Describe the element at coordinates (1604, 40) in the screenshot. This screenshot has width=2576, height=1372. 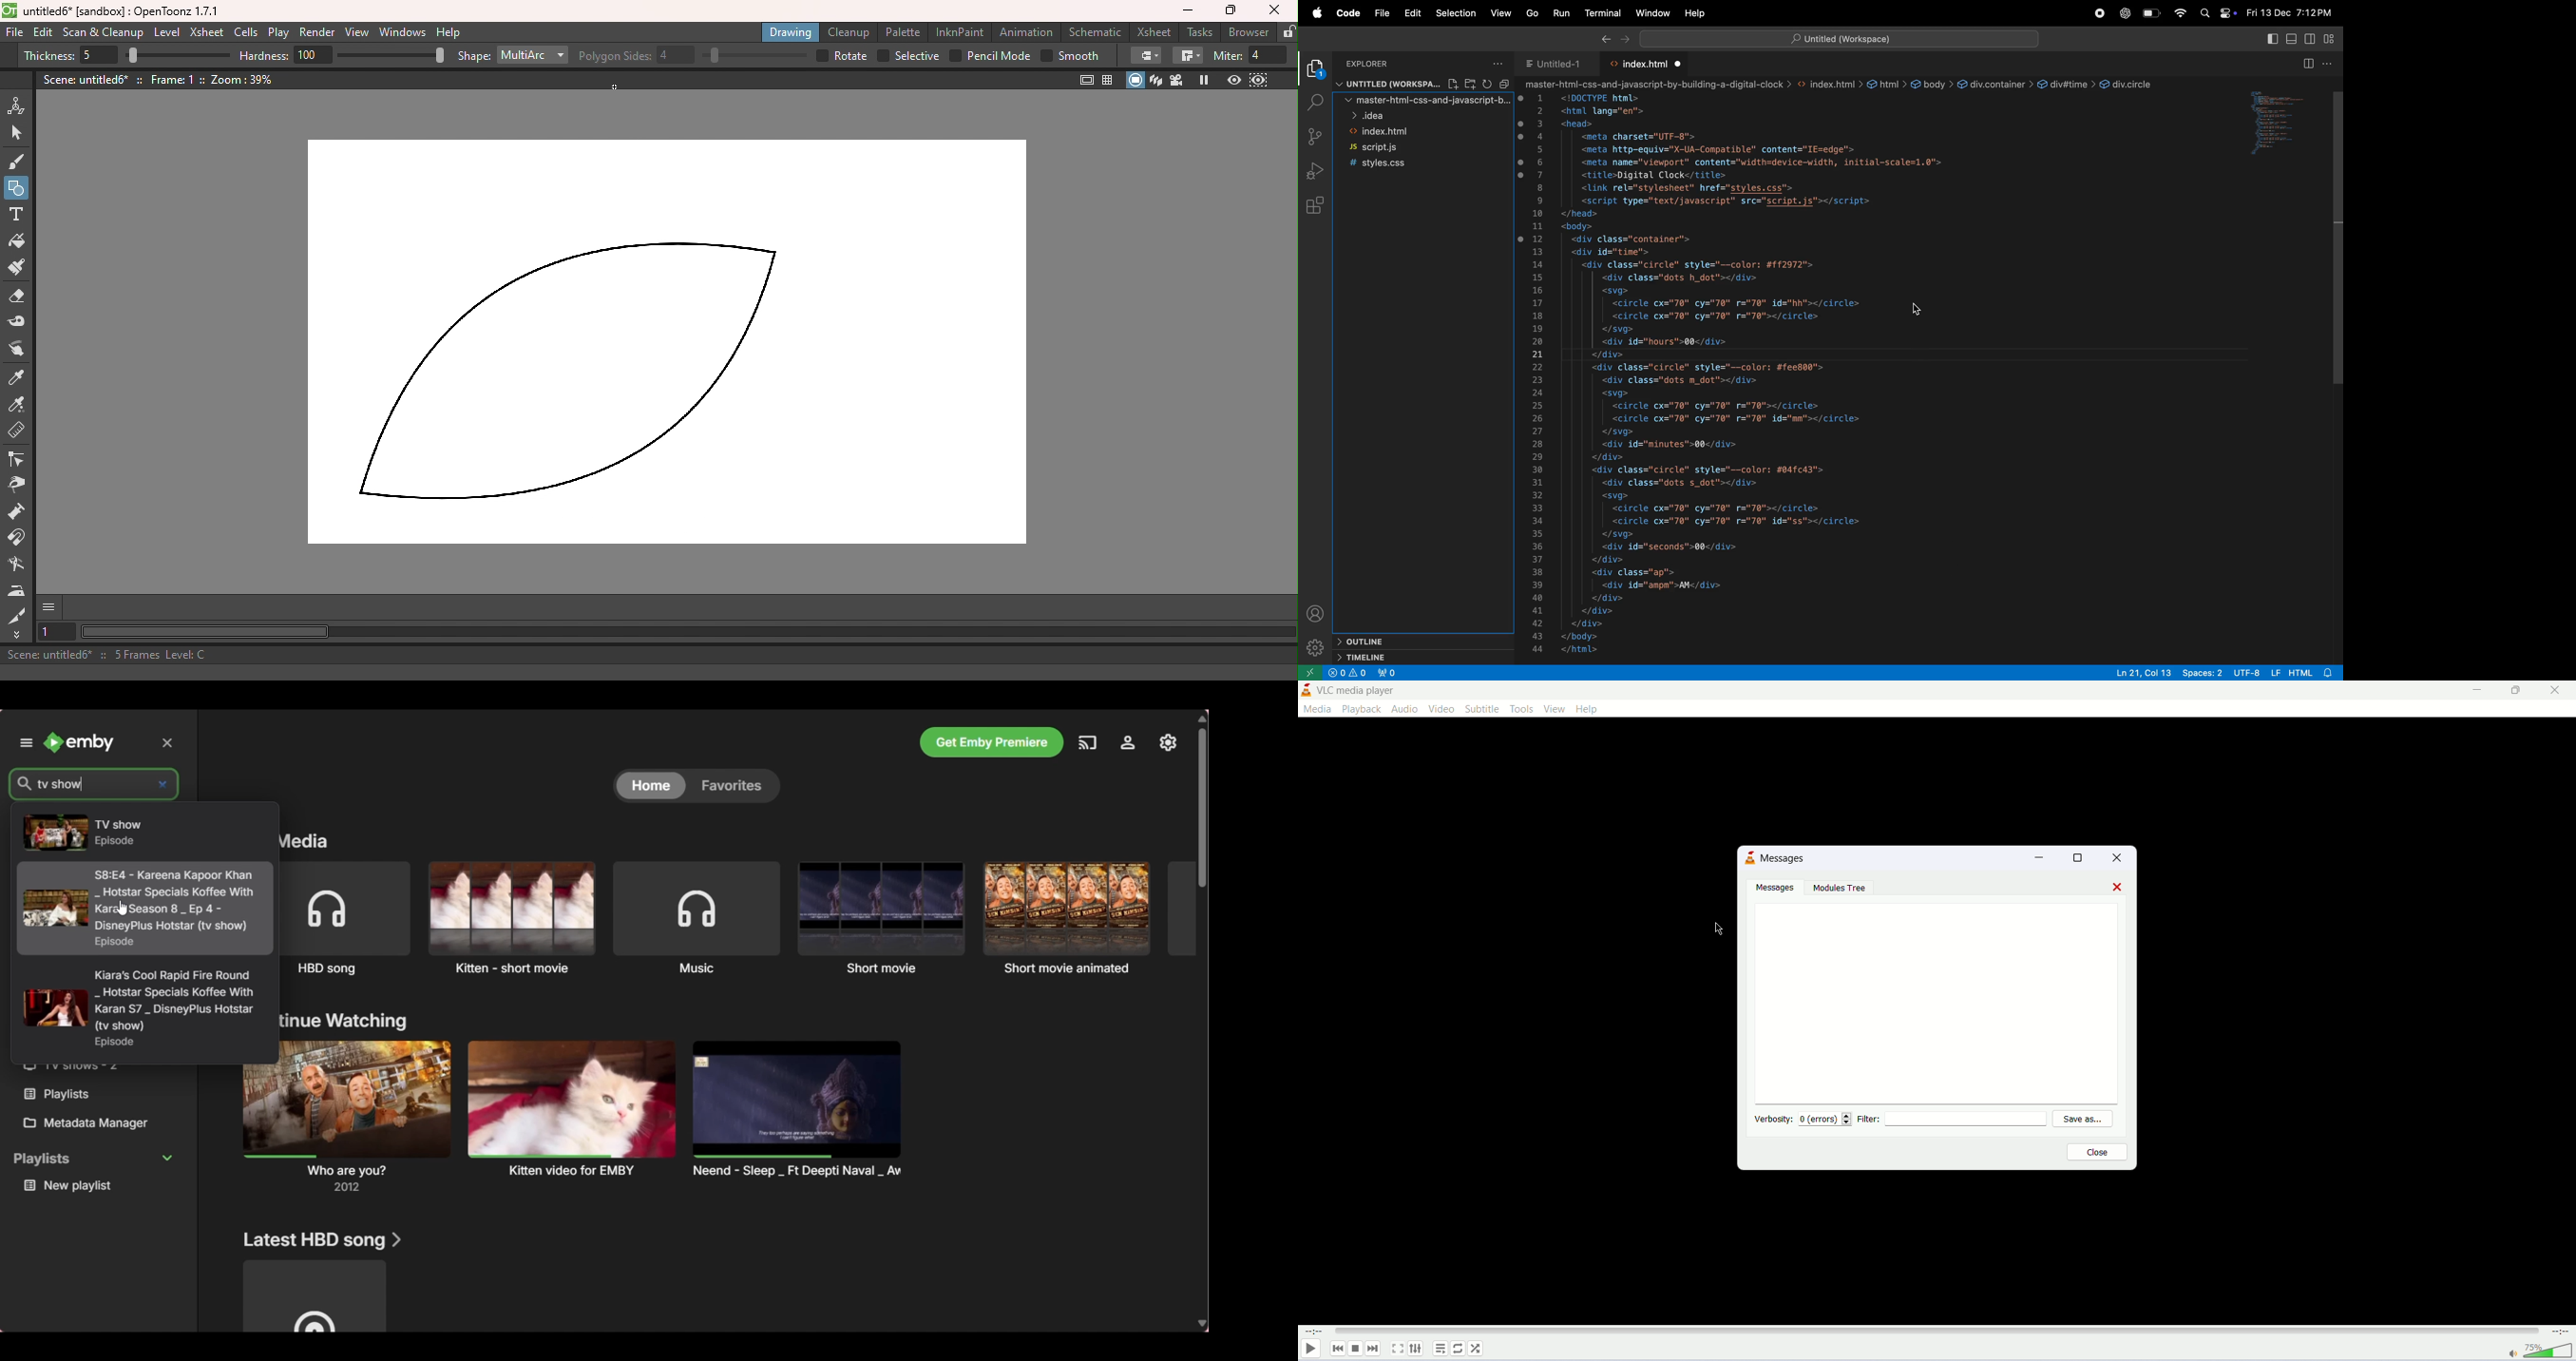
I see `back ward` at that location.